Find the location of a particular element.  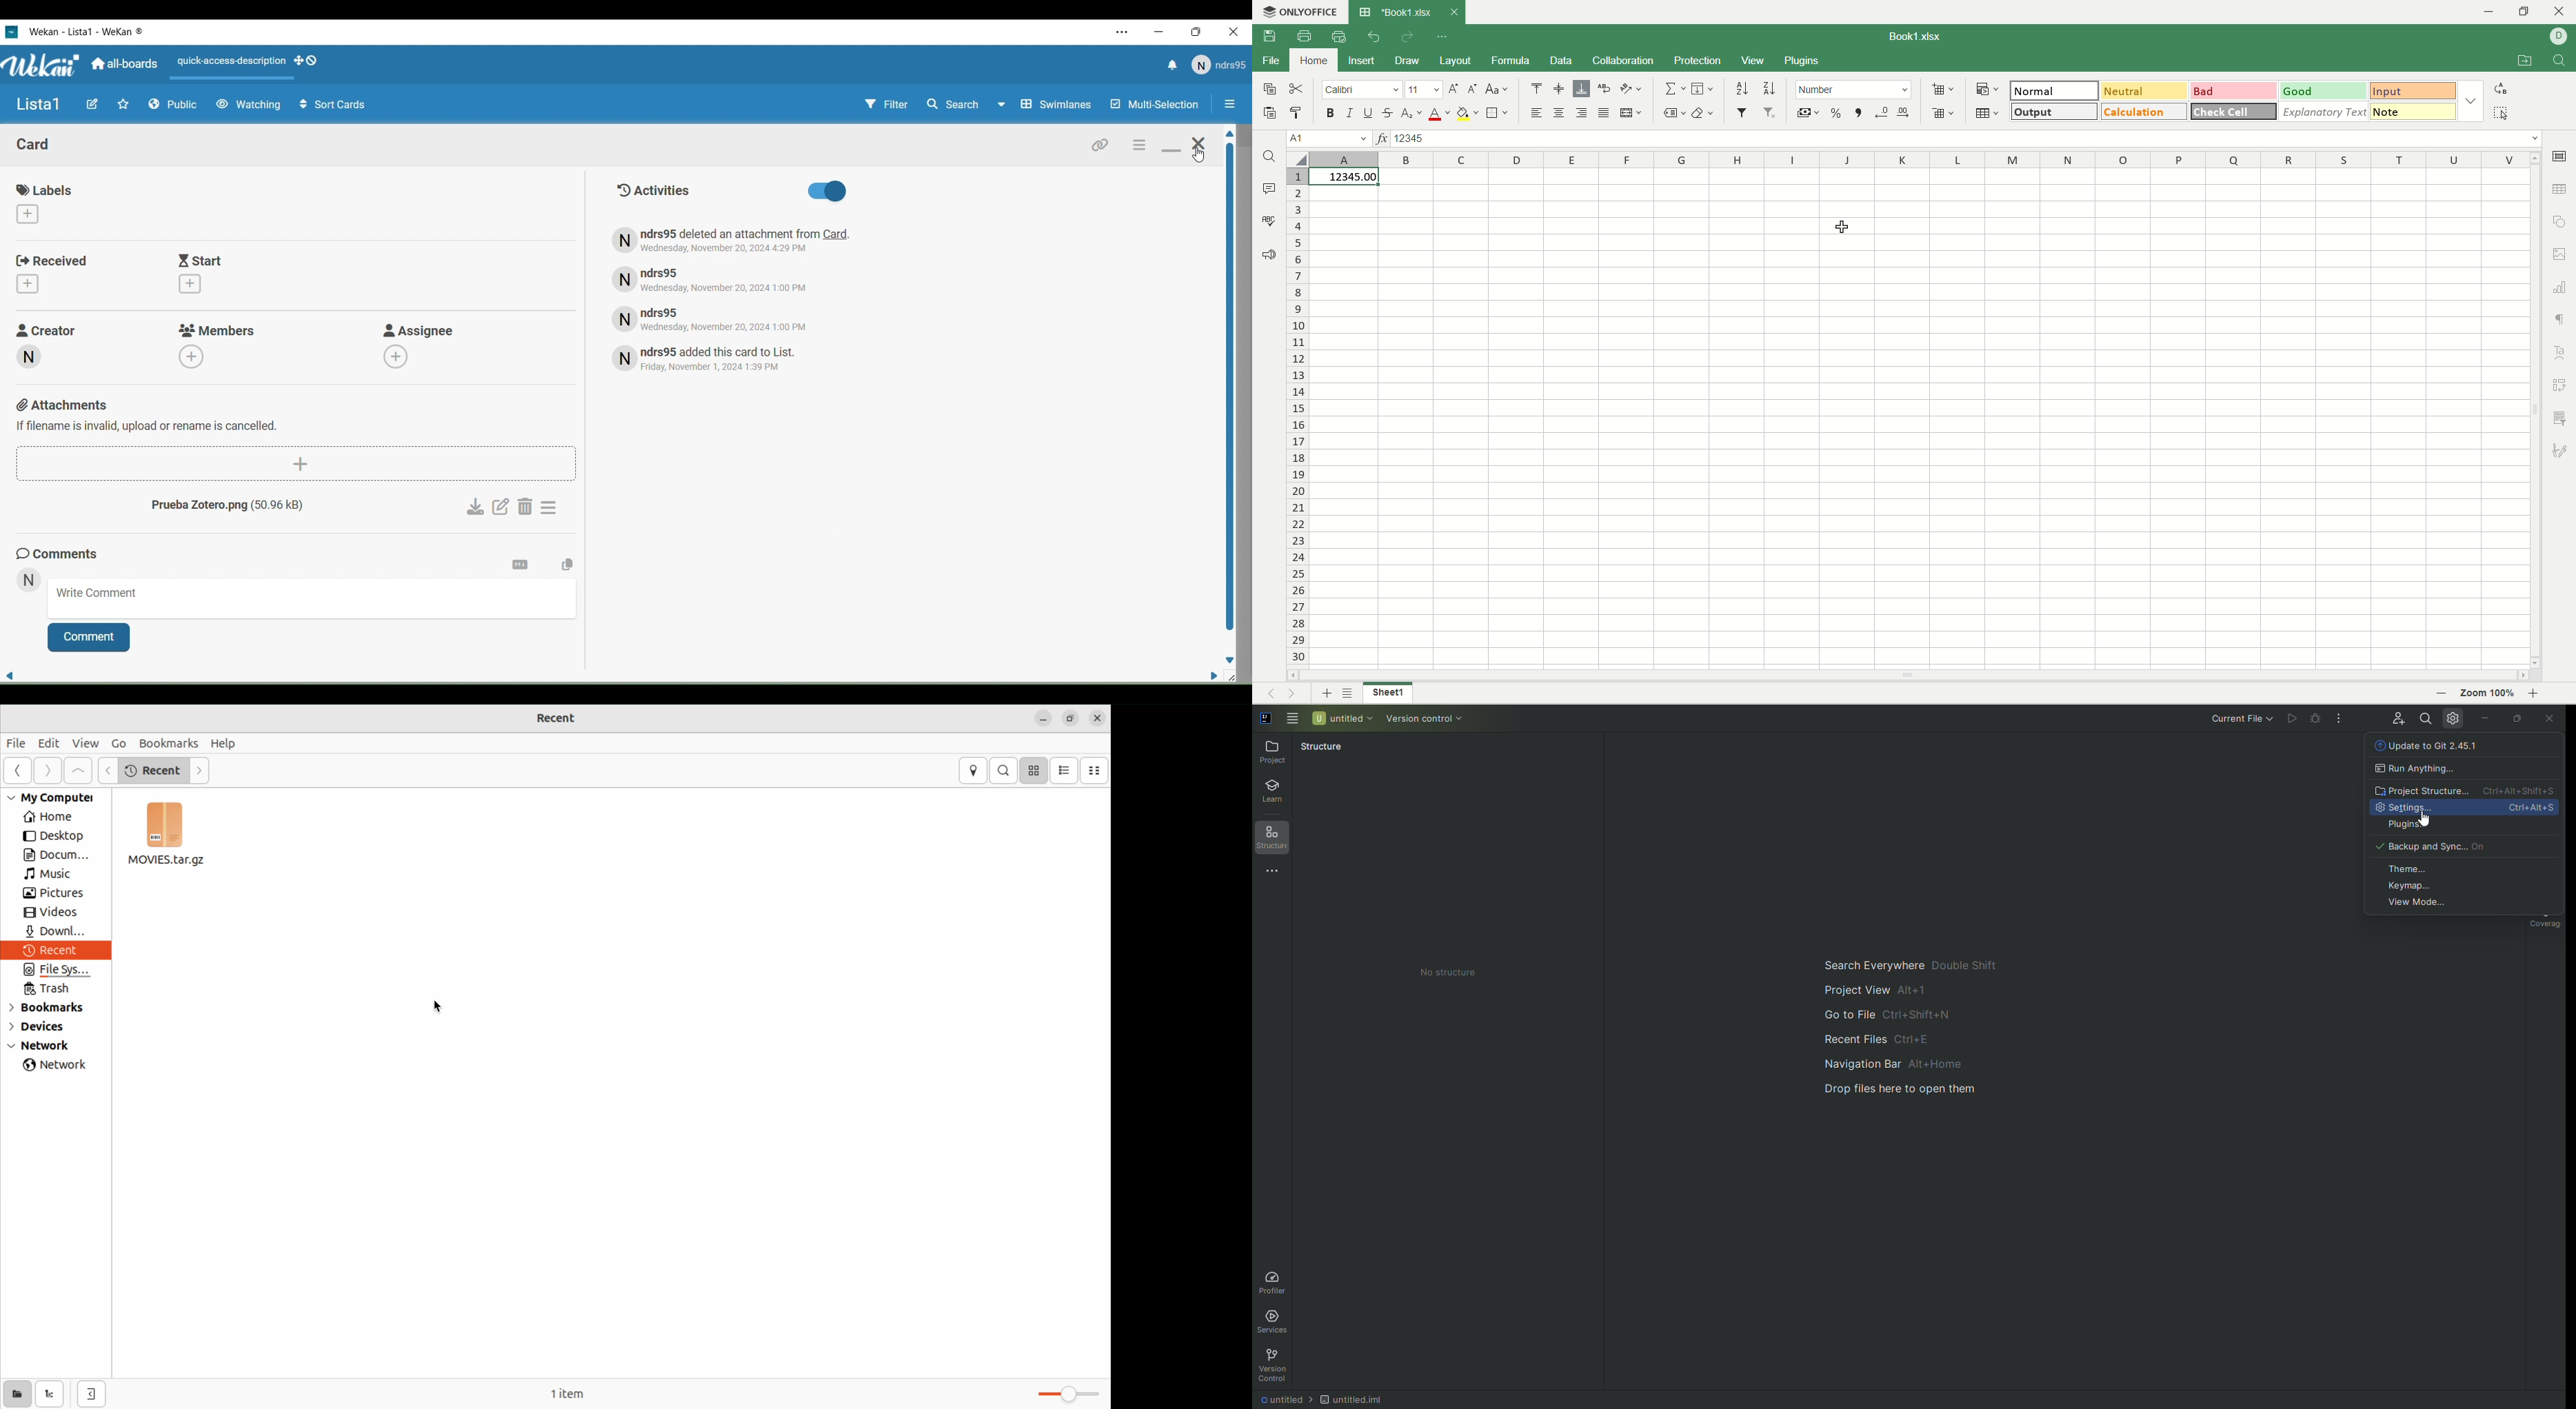

draw is located at coordinates (1406, 61).